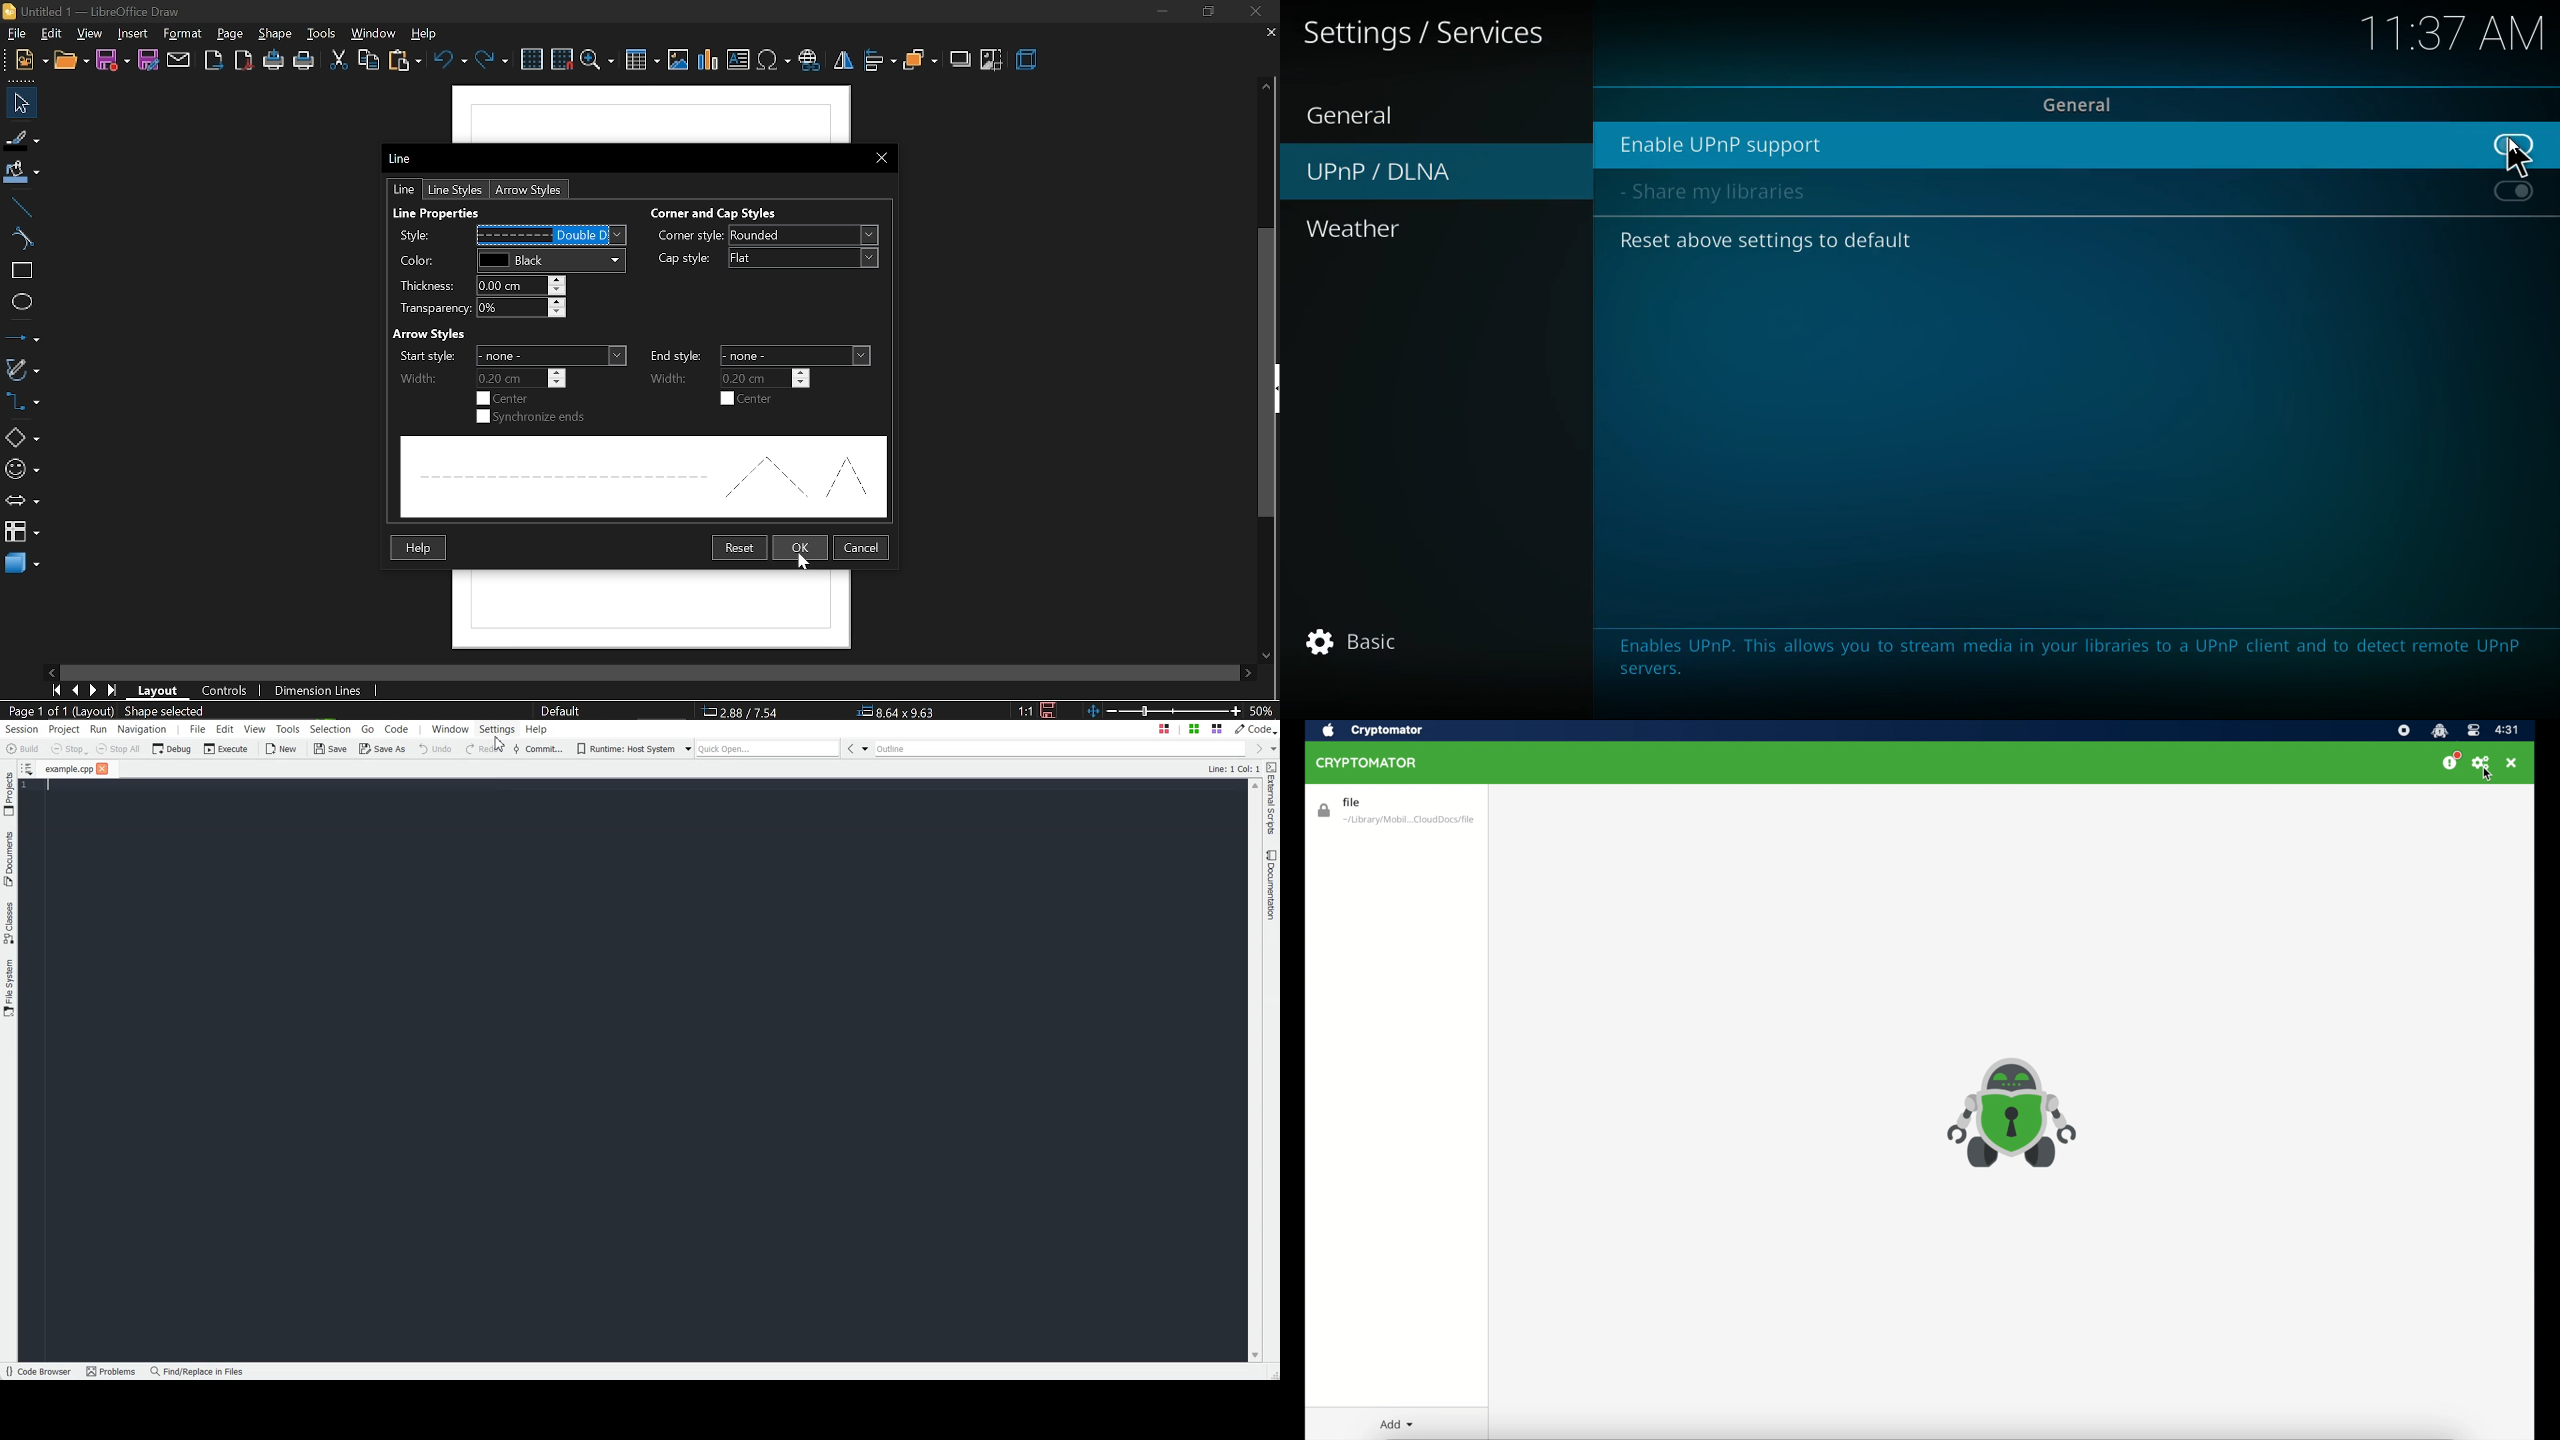  What do you see at coordinates (93, 11) in the screenshot?
I see `Untitled 1 - LibreOffice Draw` at bounding box center [93, 11].